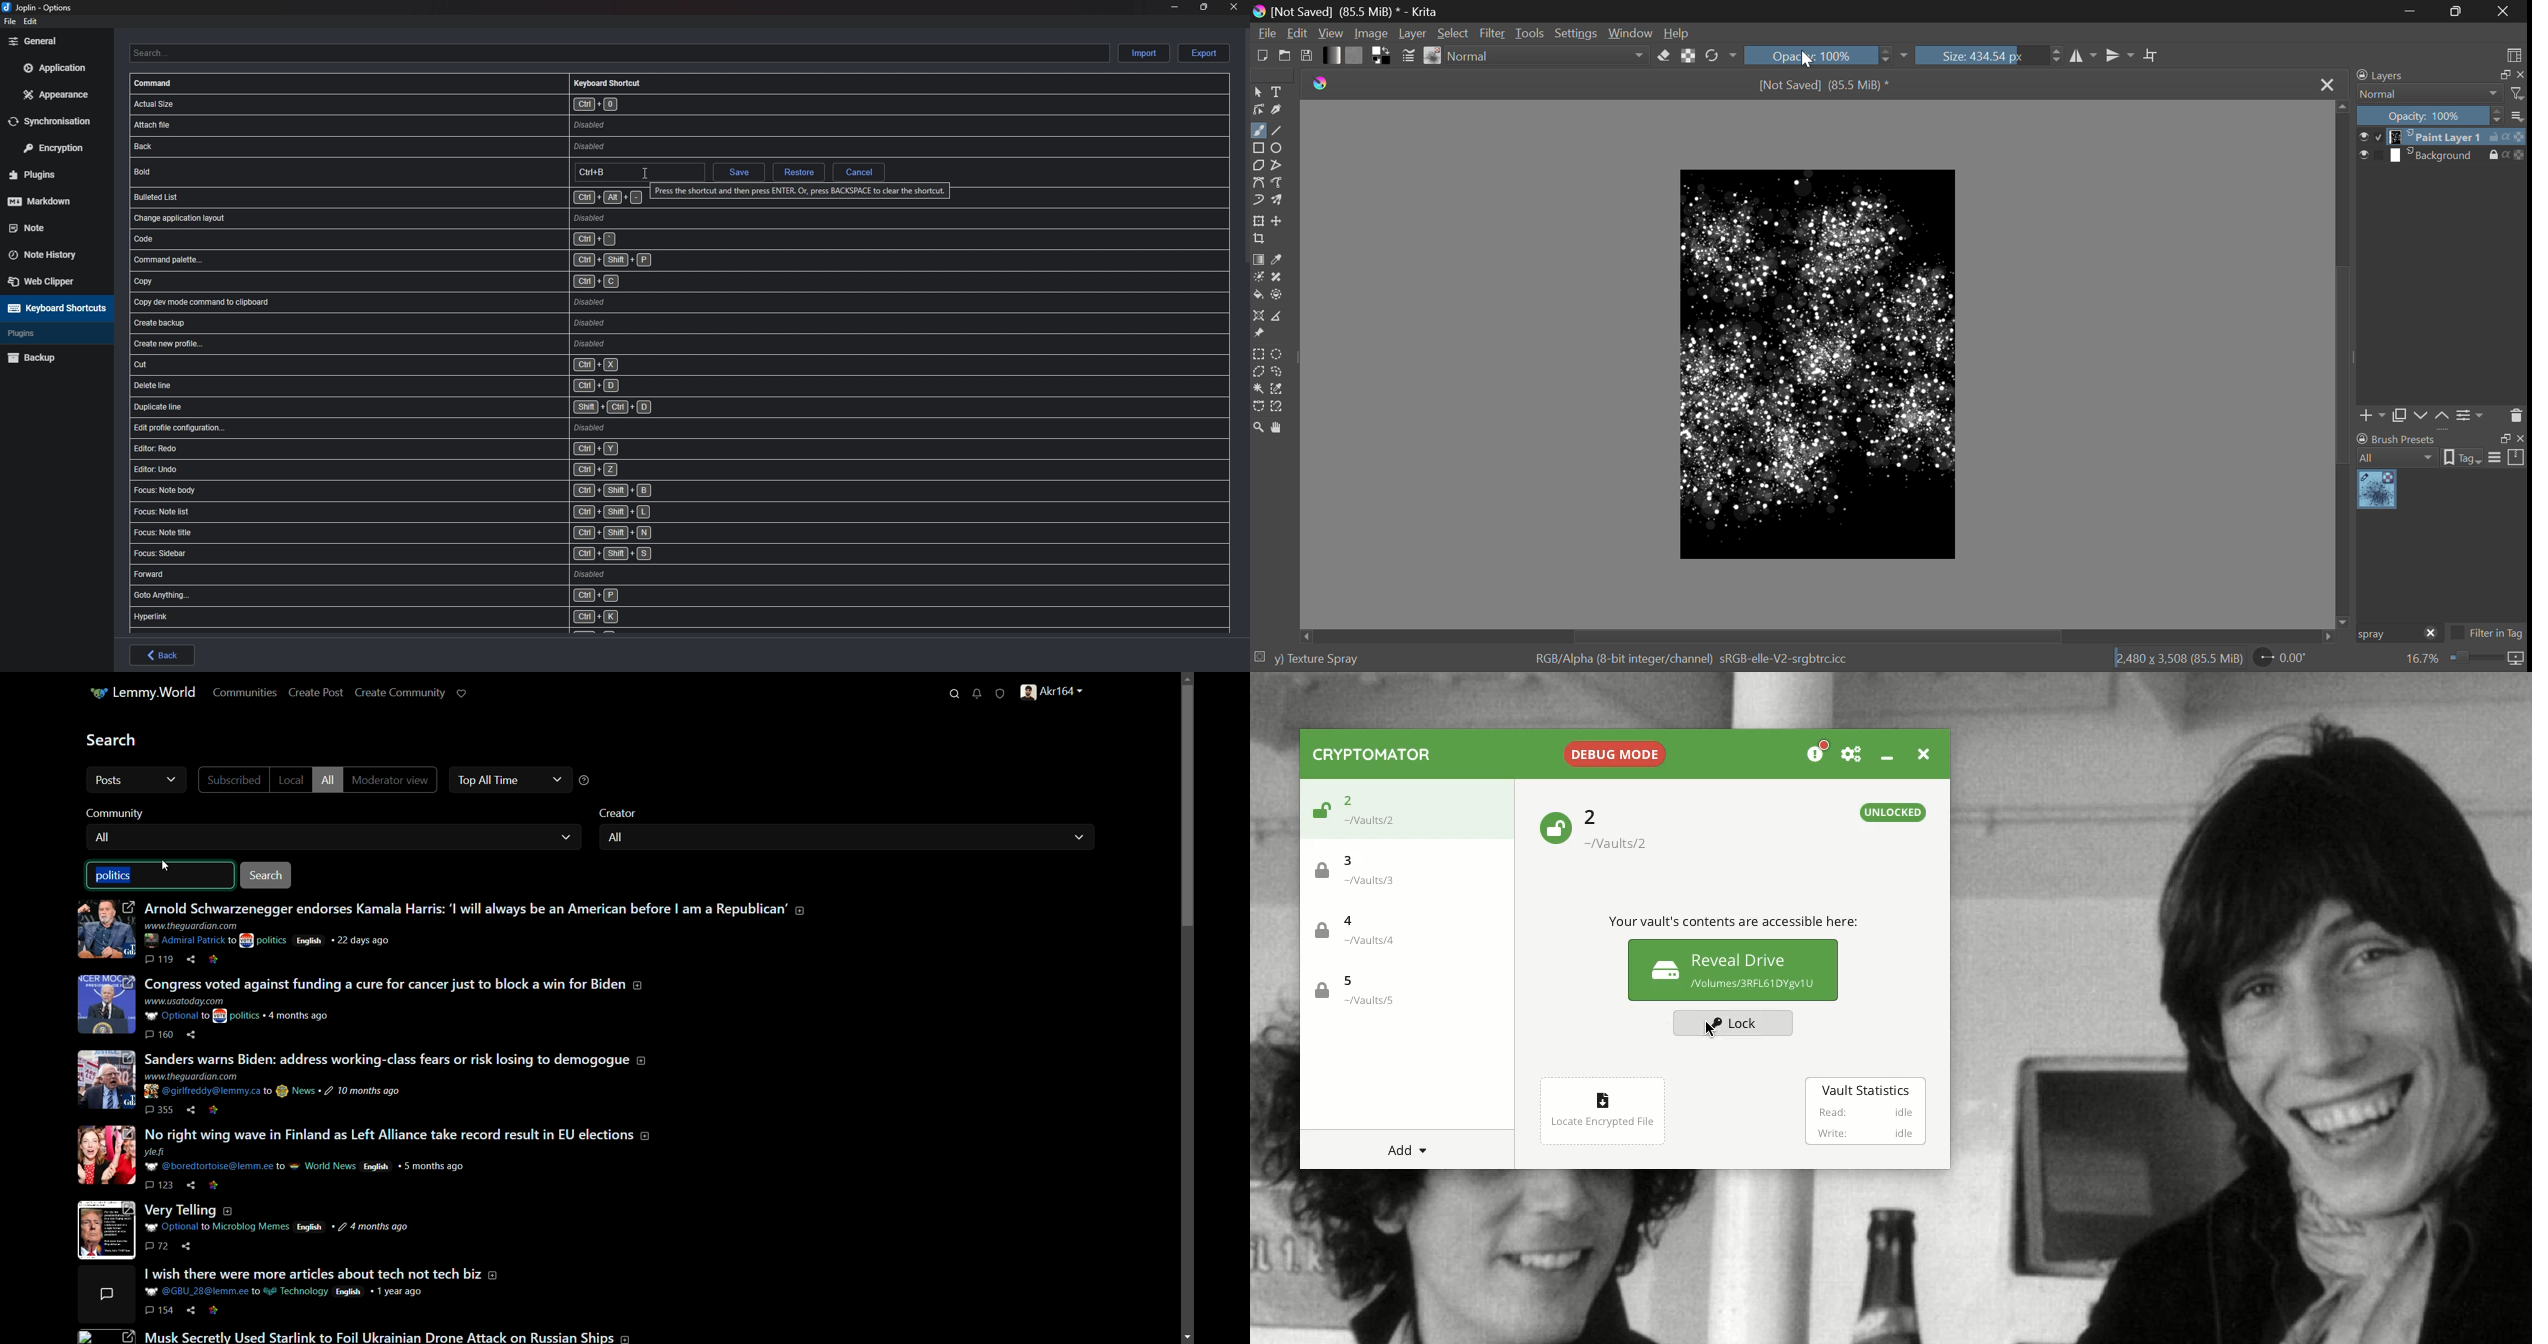 The width and height of the screenshot is (2548, 1344). I want to click on Scroll Bar, so click(1821, 635).